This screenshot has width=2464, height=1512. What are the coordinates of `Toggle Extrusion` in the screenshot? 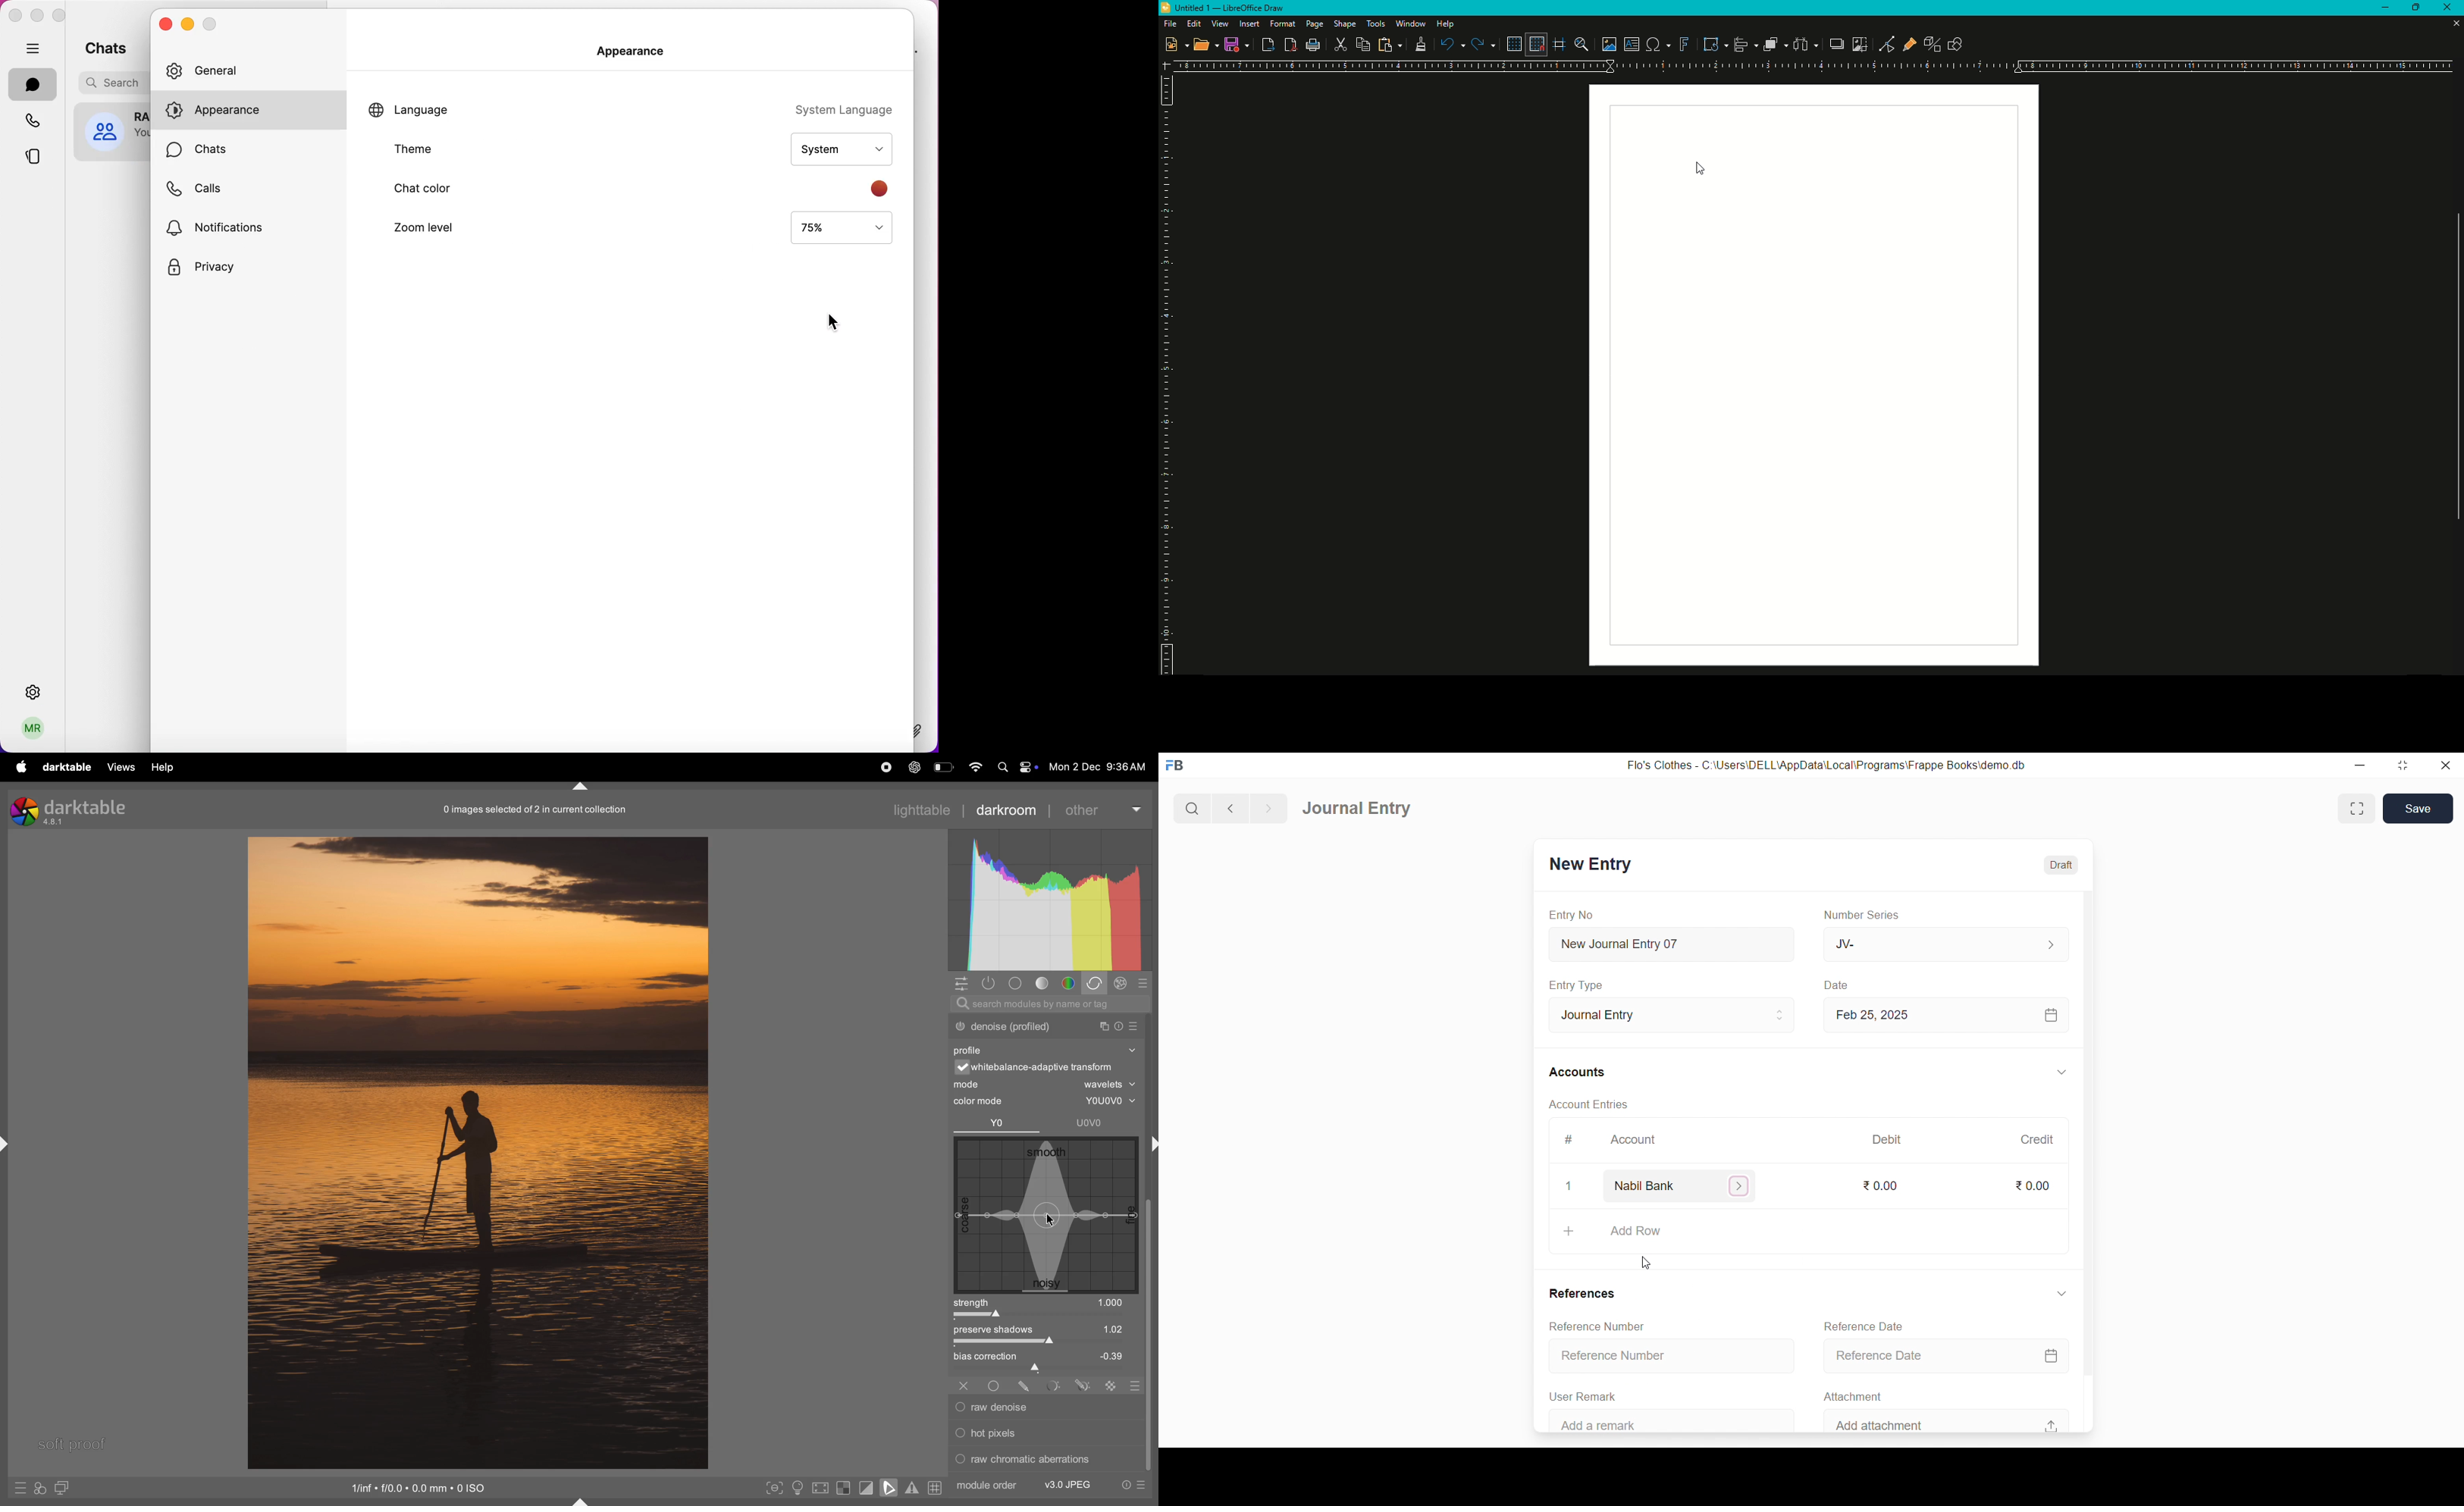 It's located at (1934, 45).